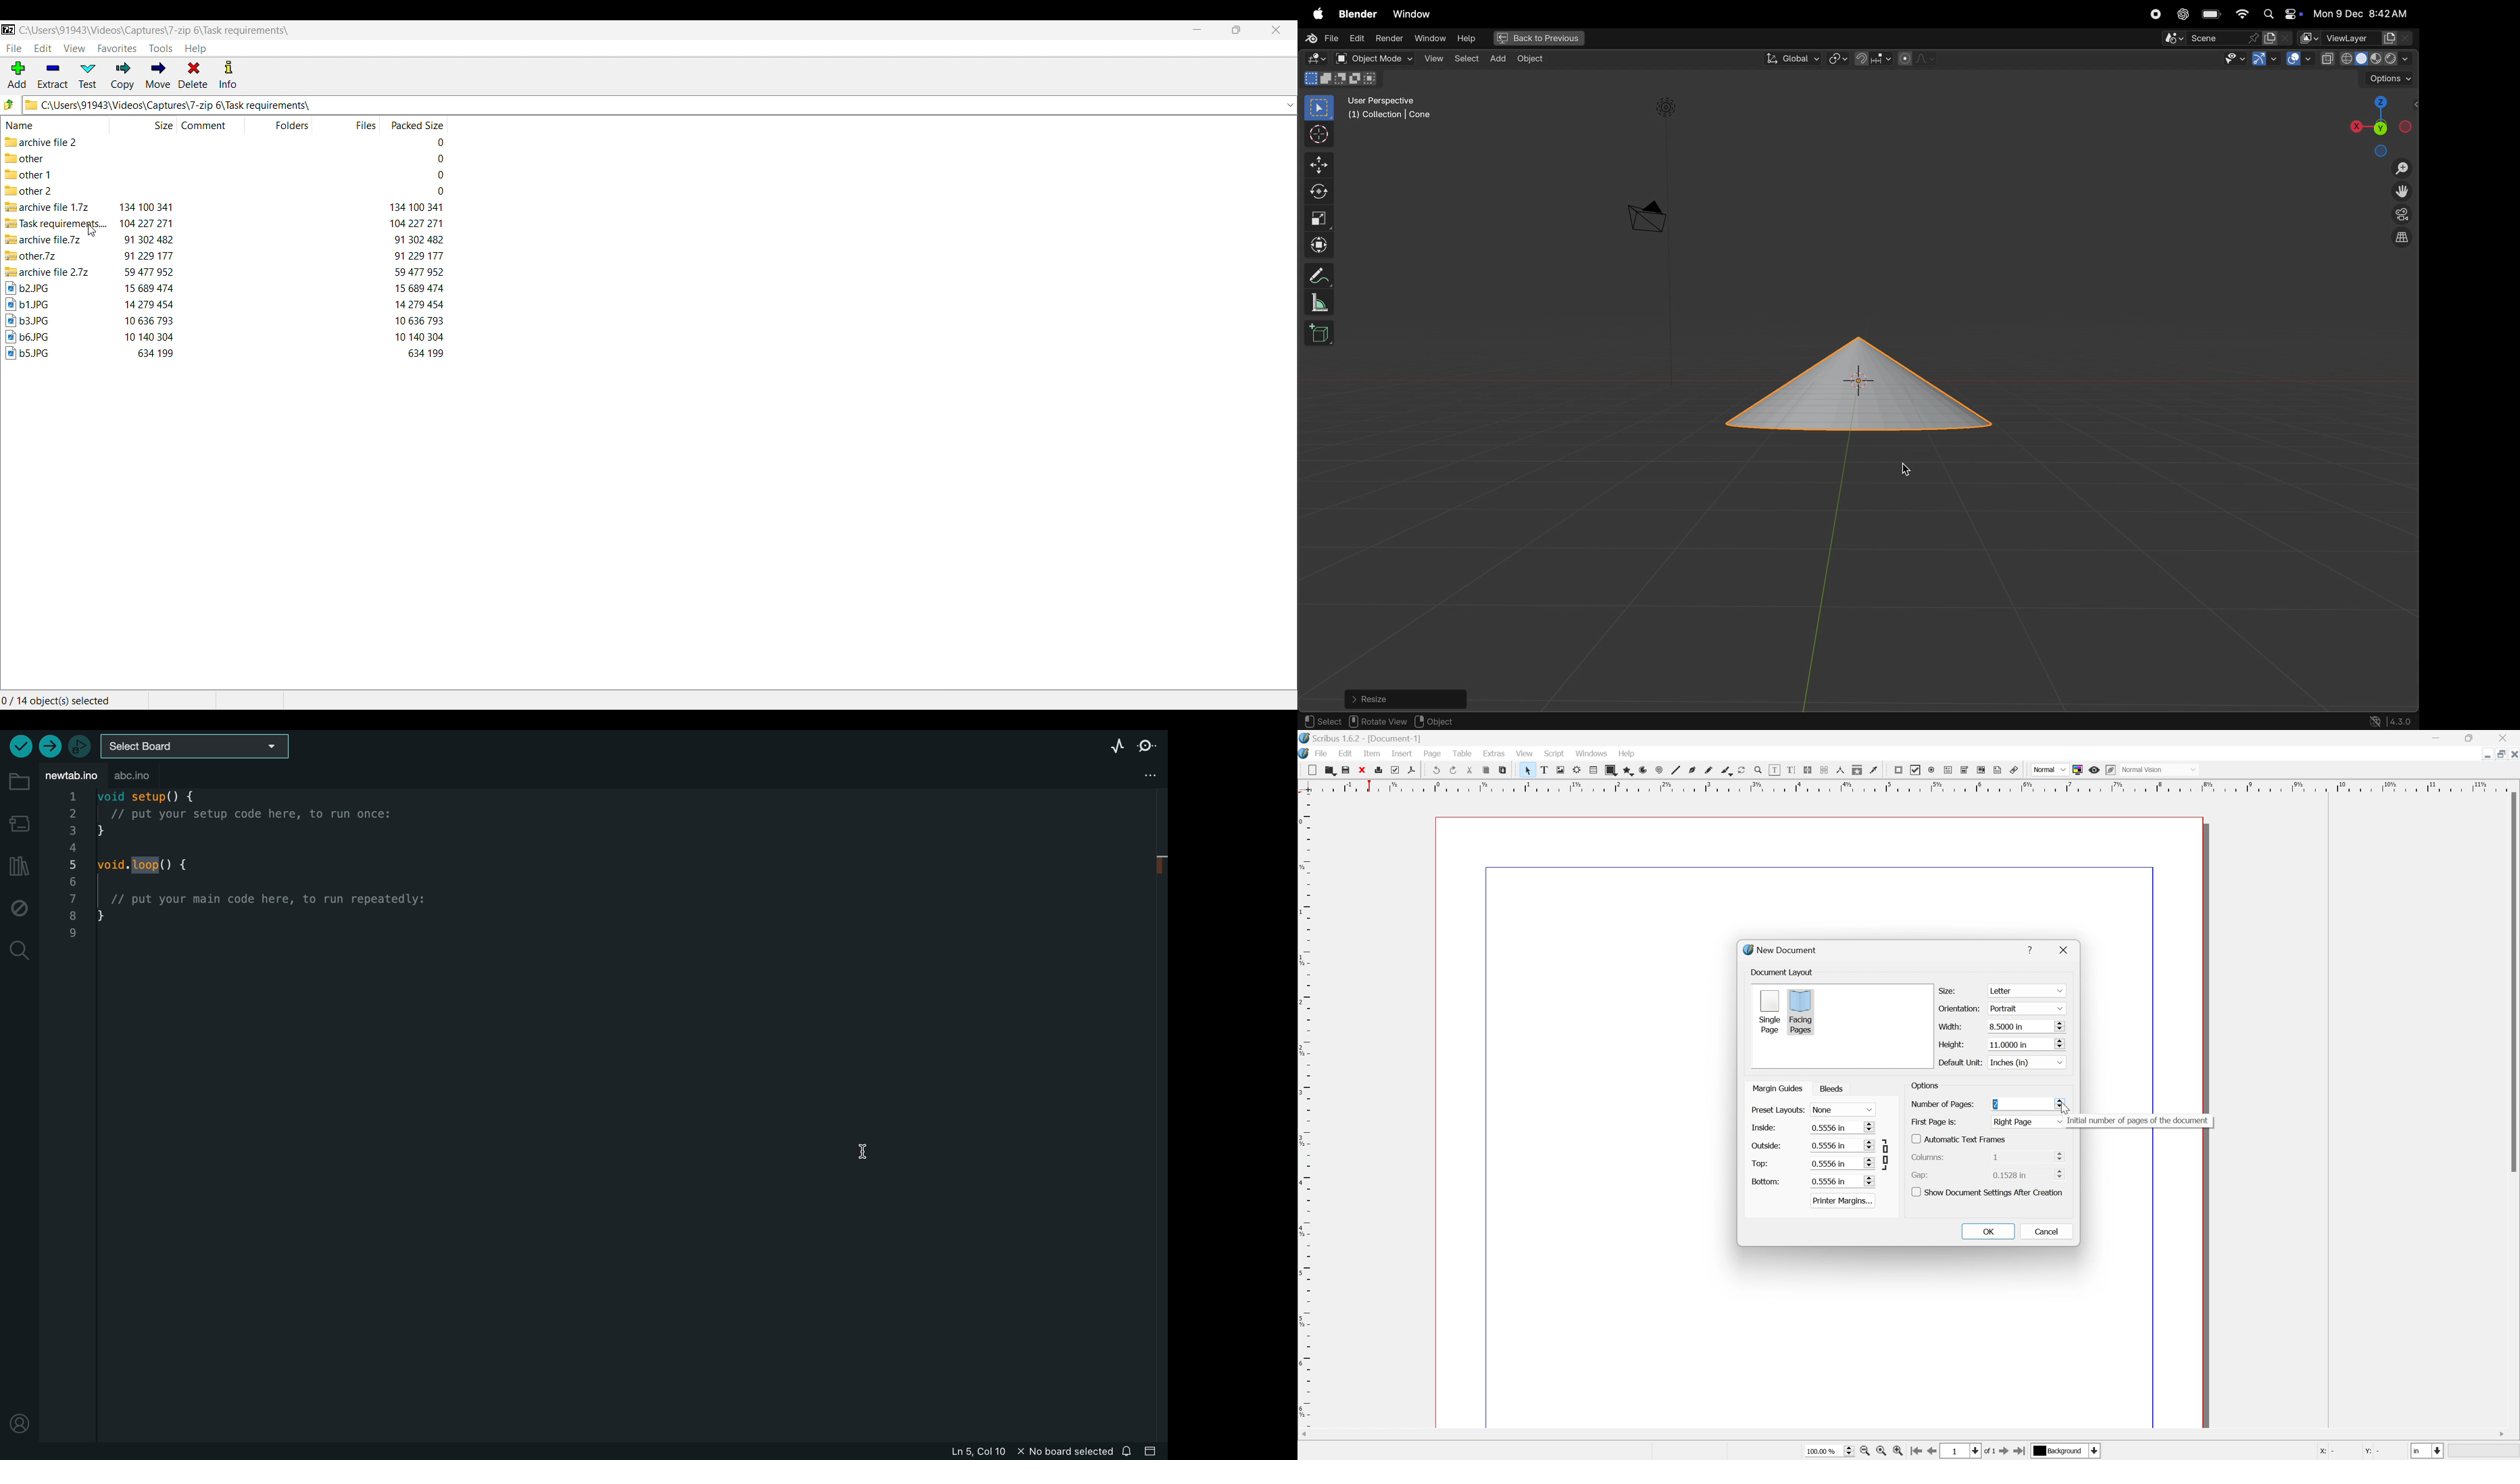  I want to click on letter, so click(2027, 991).